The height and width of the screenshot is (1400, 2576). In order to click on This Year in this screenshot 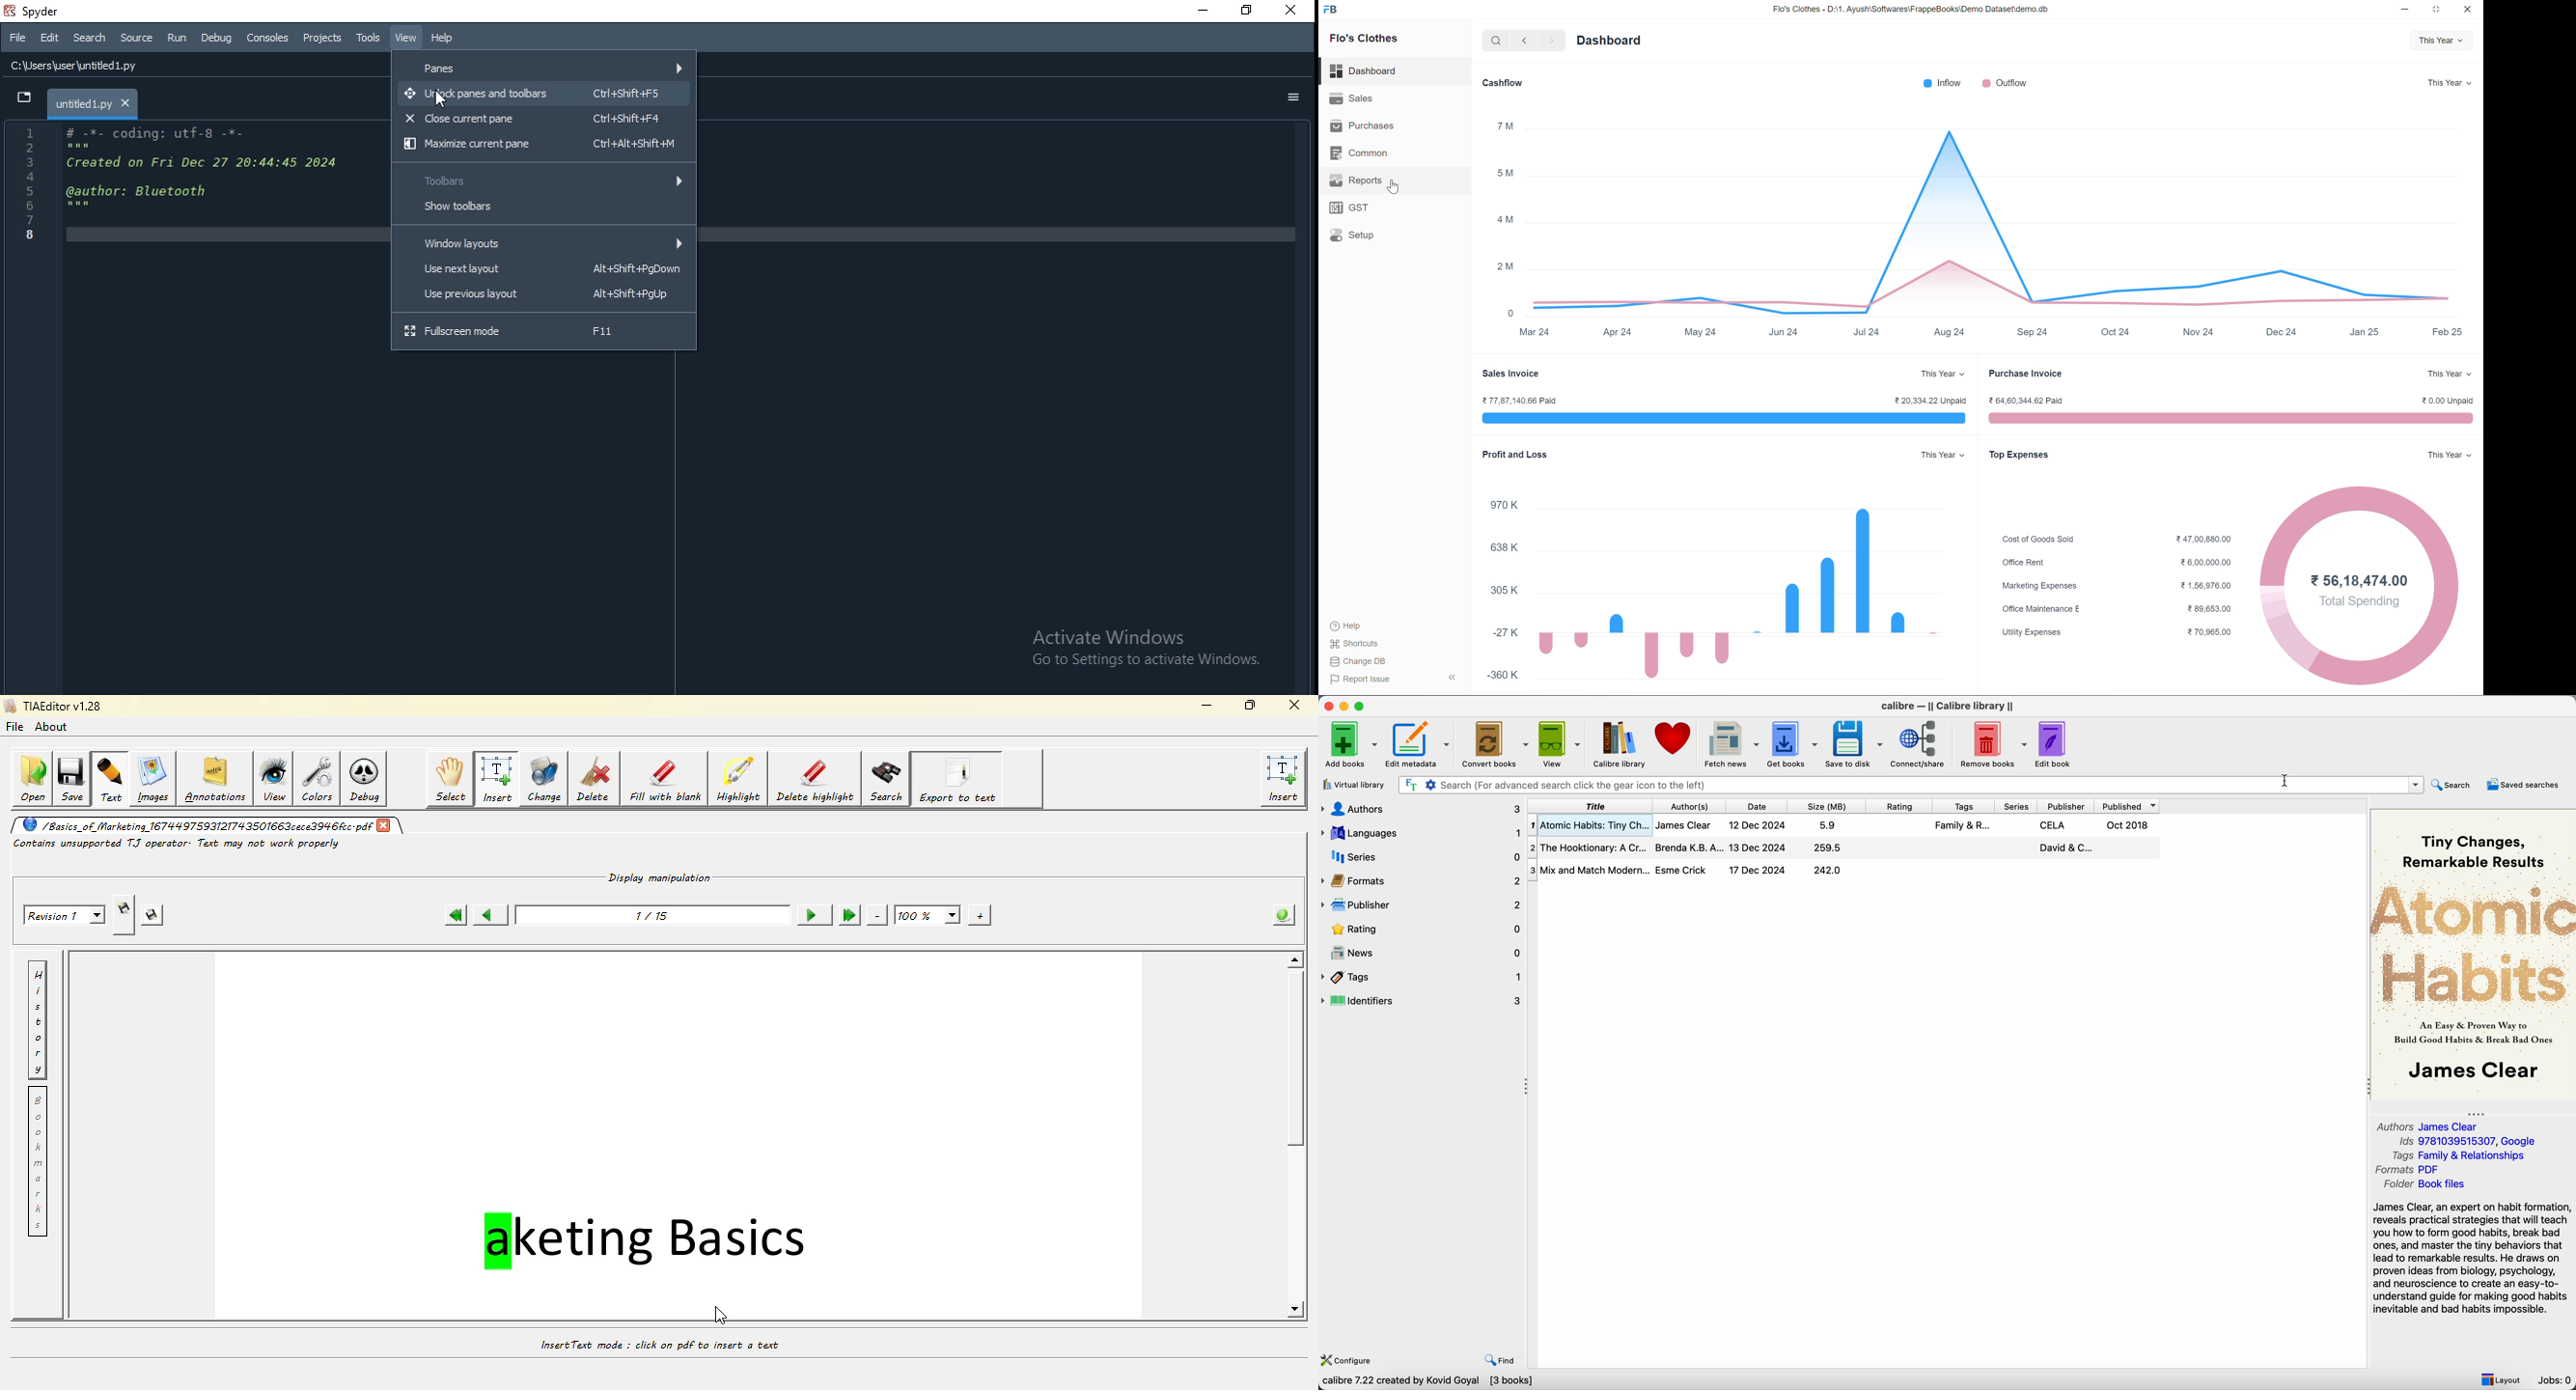, I will do `click(2449, 375)`.